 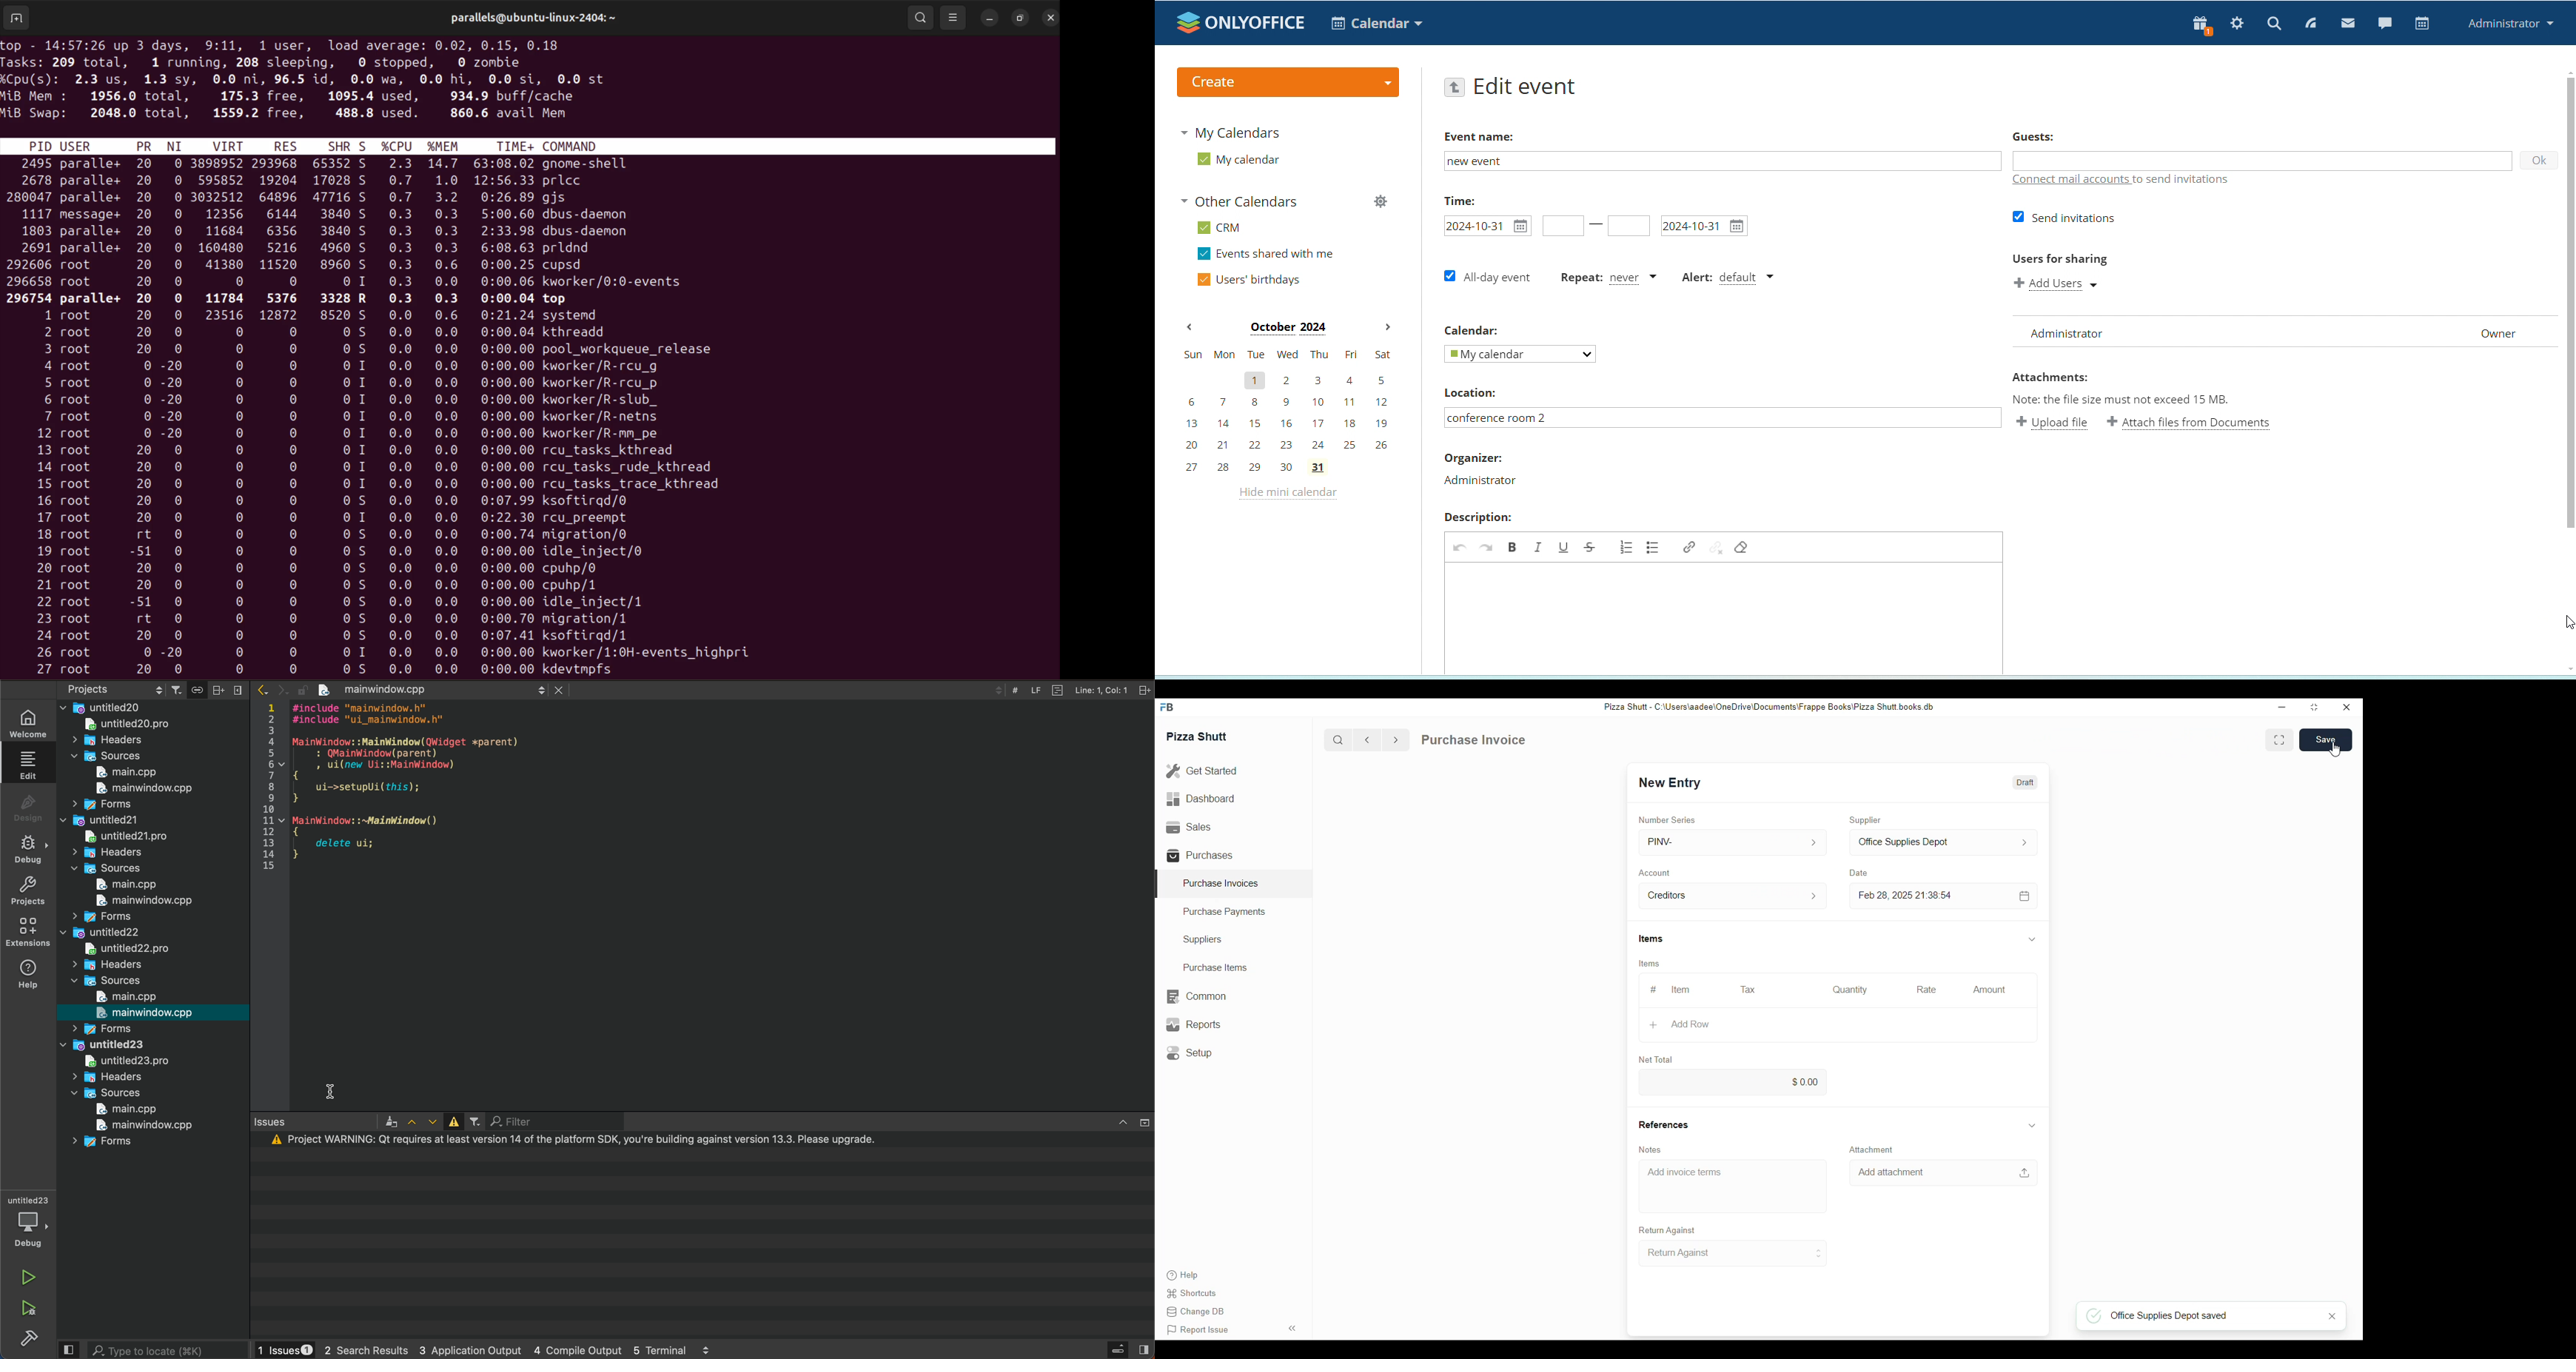 What do you see at coordinates (123, 836) in the screenshot?
I see `untitled20pro` at bounding box center [123, 836].